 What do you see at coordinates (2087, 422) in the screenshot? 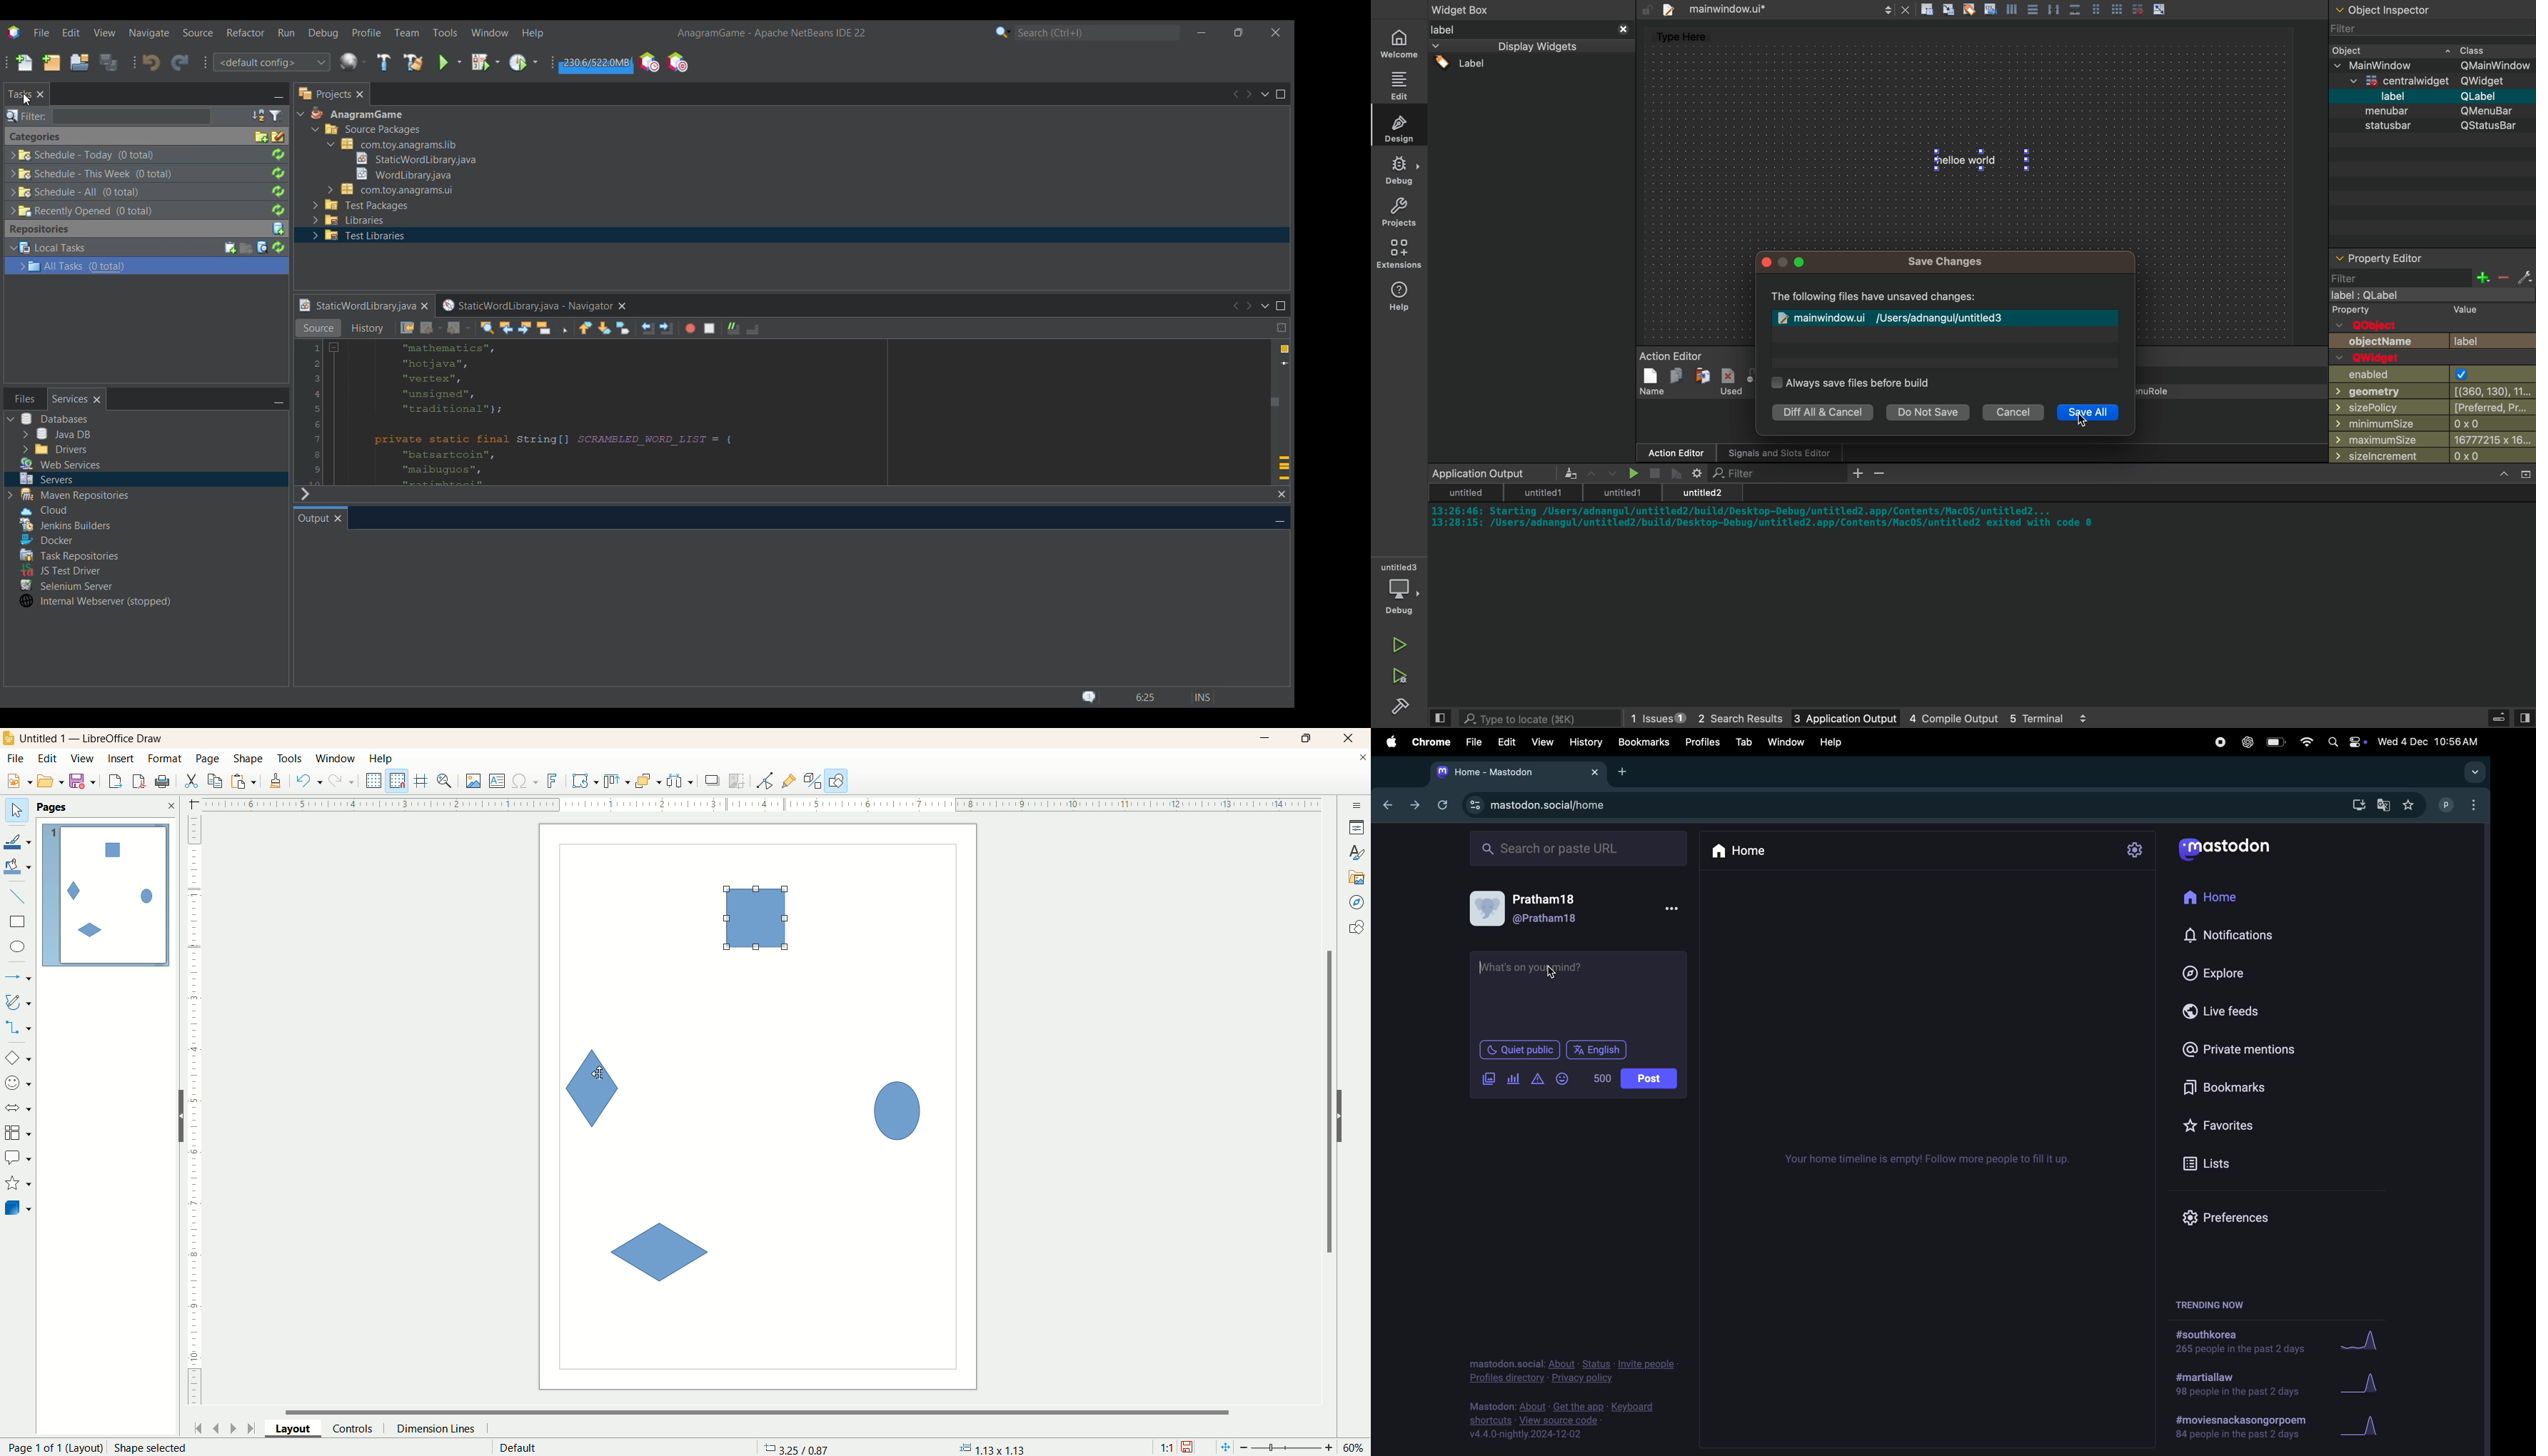
I see `cursor` at bounding box center [2087, 422].